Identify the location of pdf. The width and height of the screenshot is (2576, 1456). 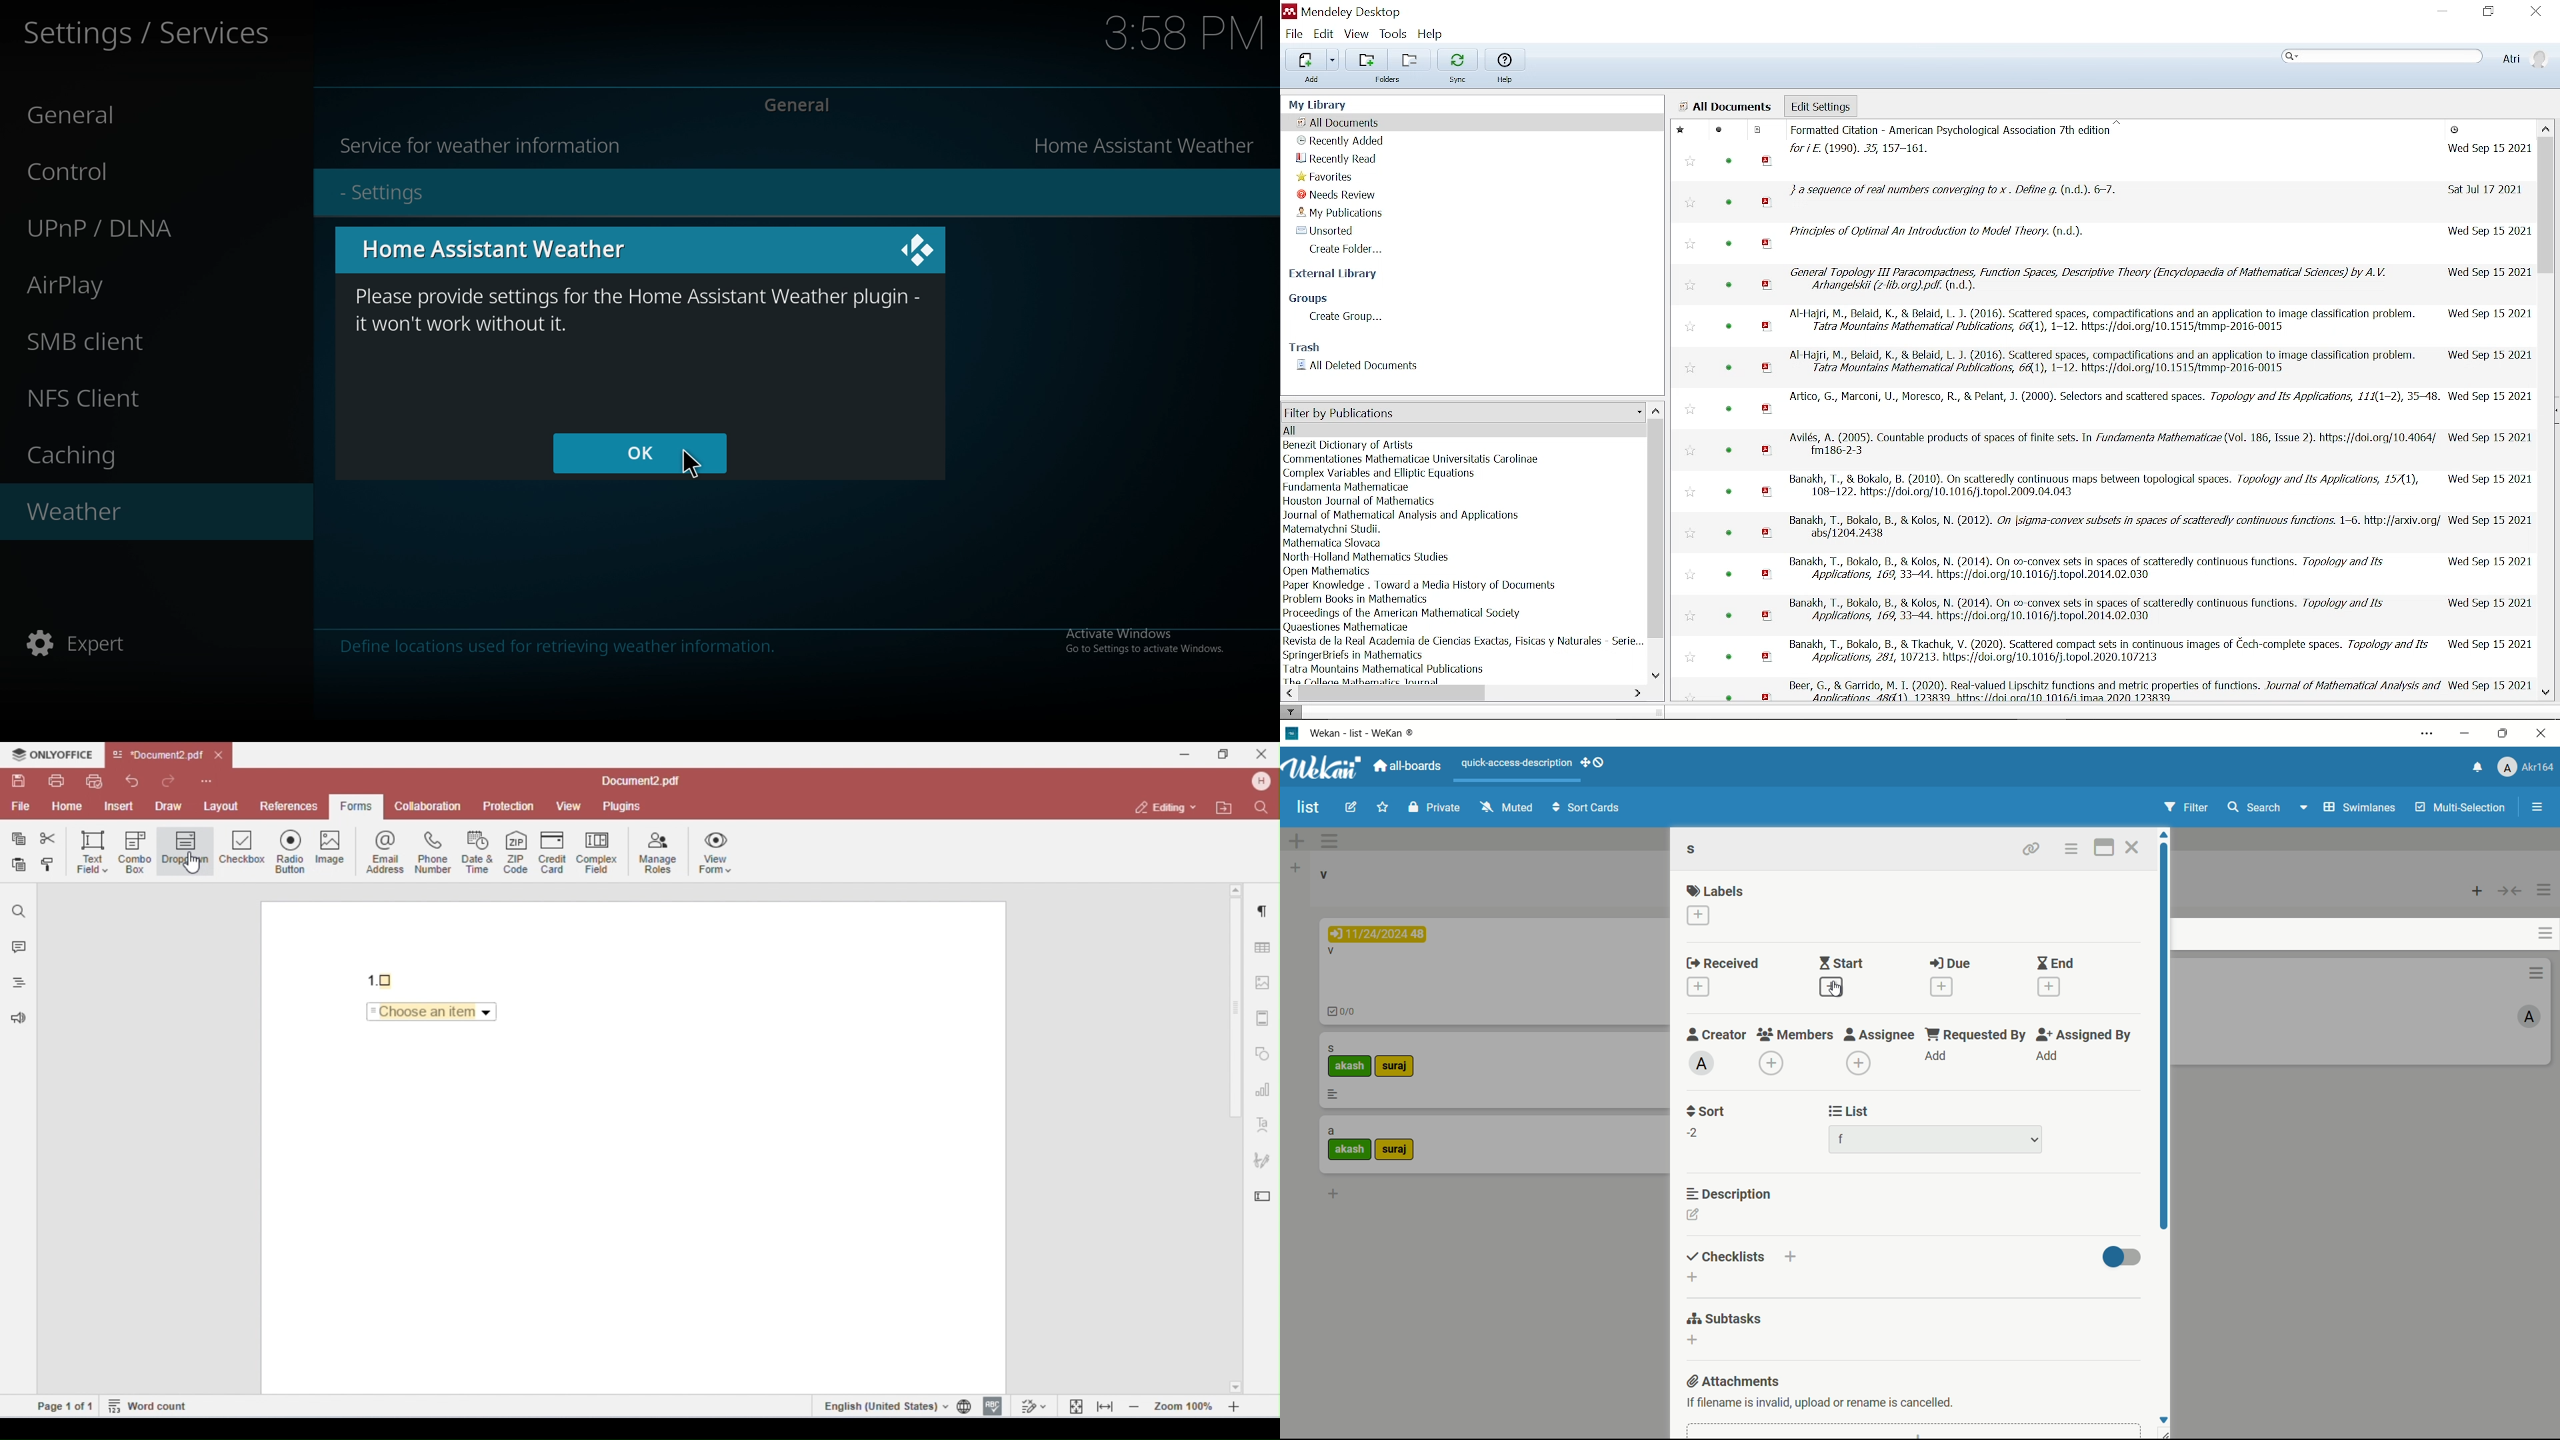
(1769, 245).